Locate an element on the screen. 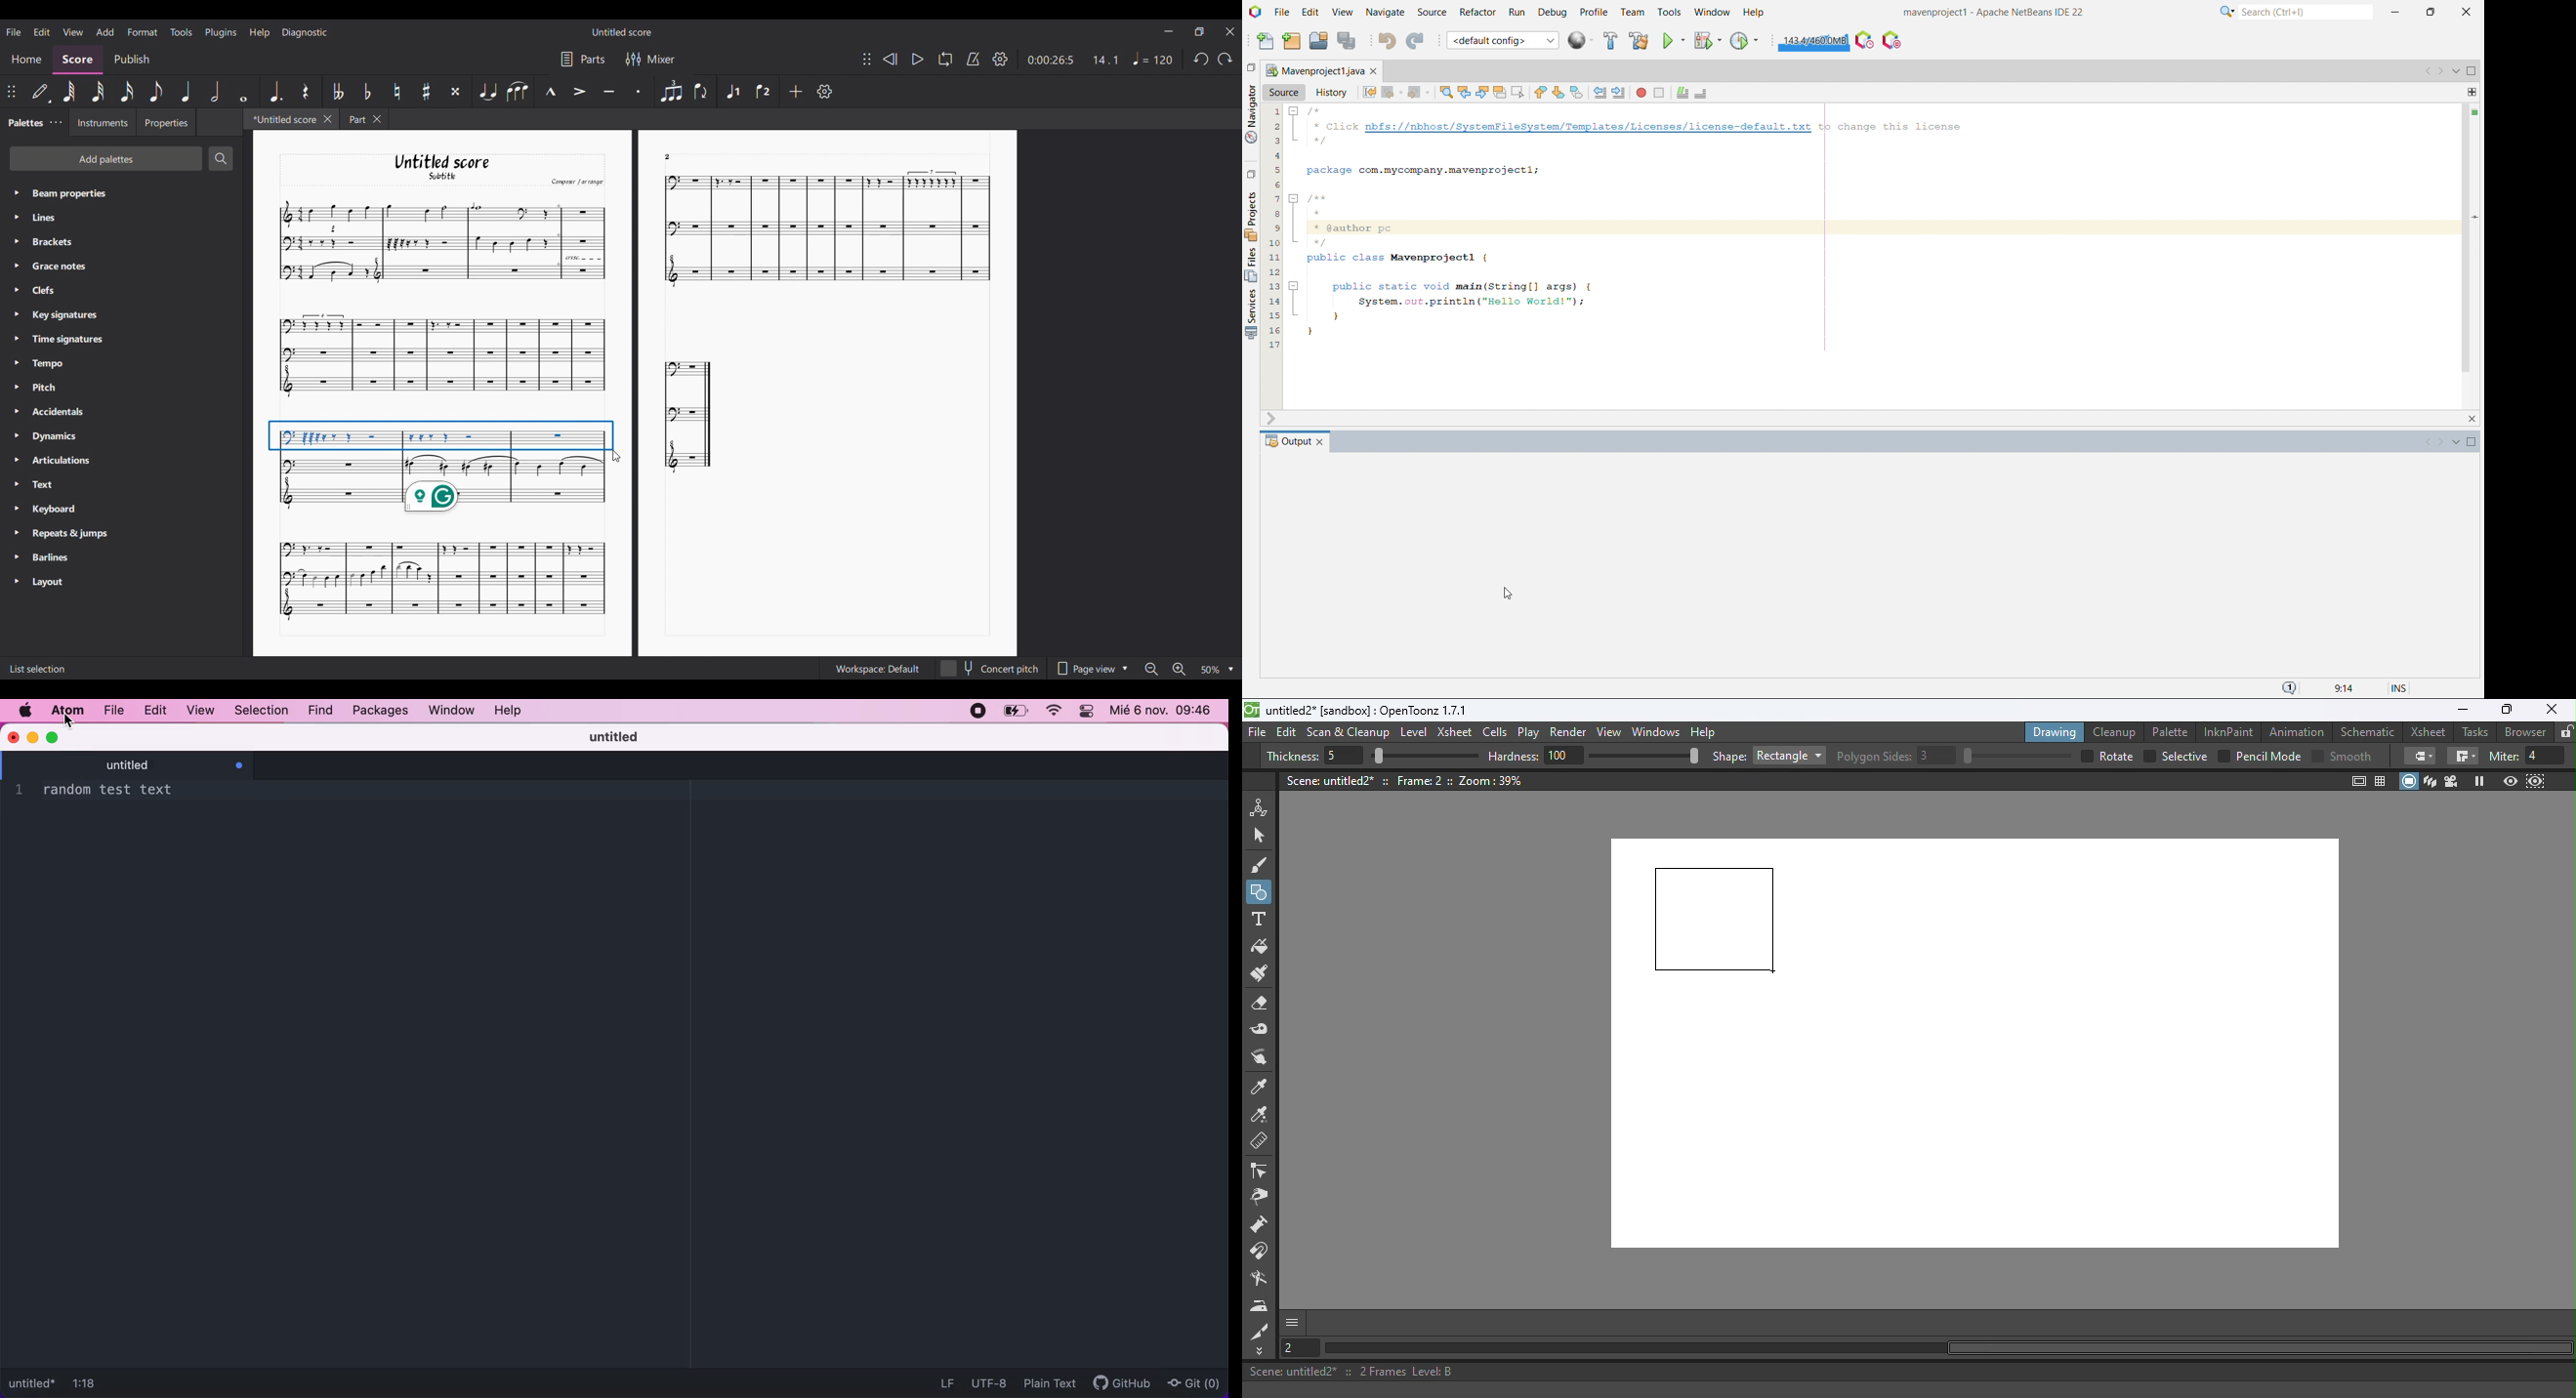  Untitled score Subtitle is located at coordinates (454, 168).